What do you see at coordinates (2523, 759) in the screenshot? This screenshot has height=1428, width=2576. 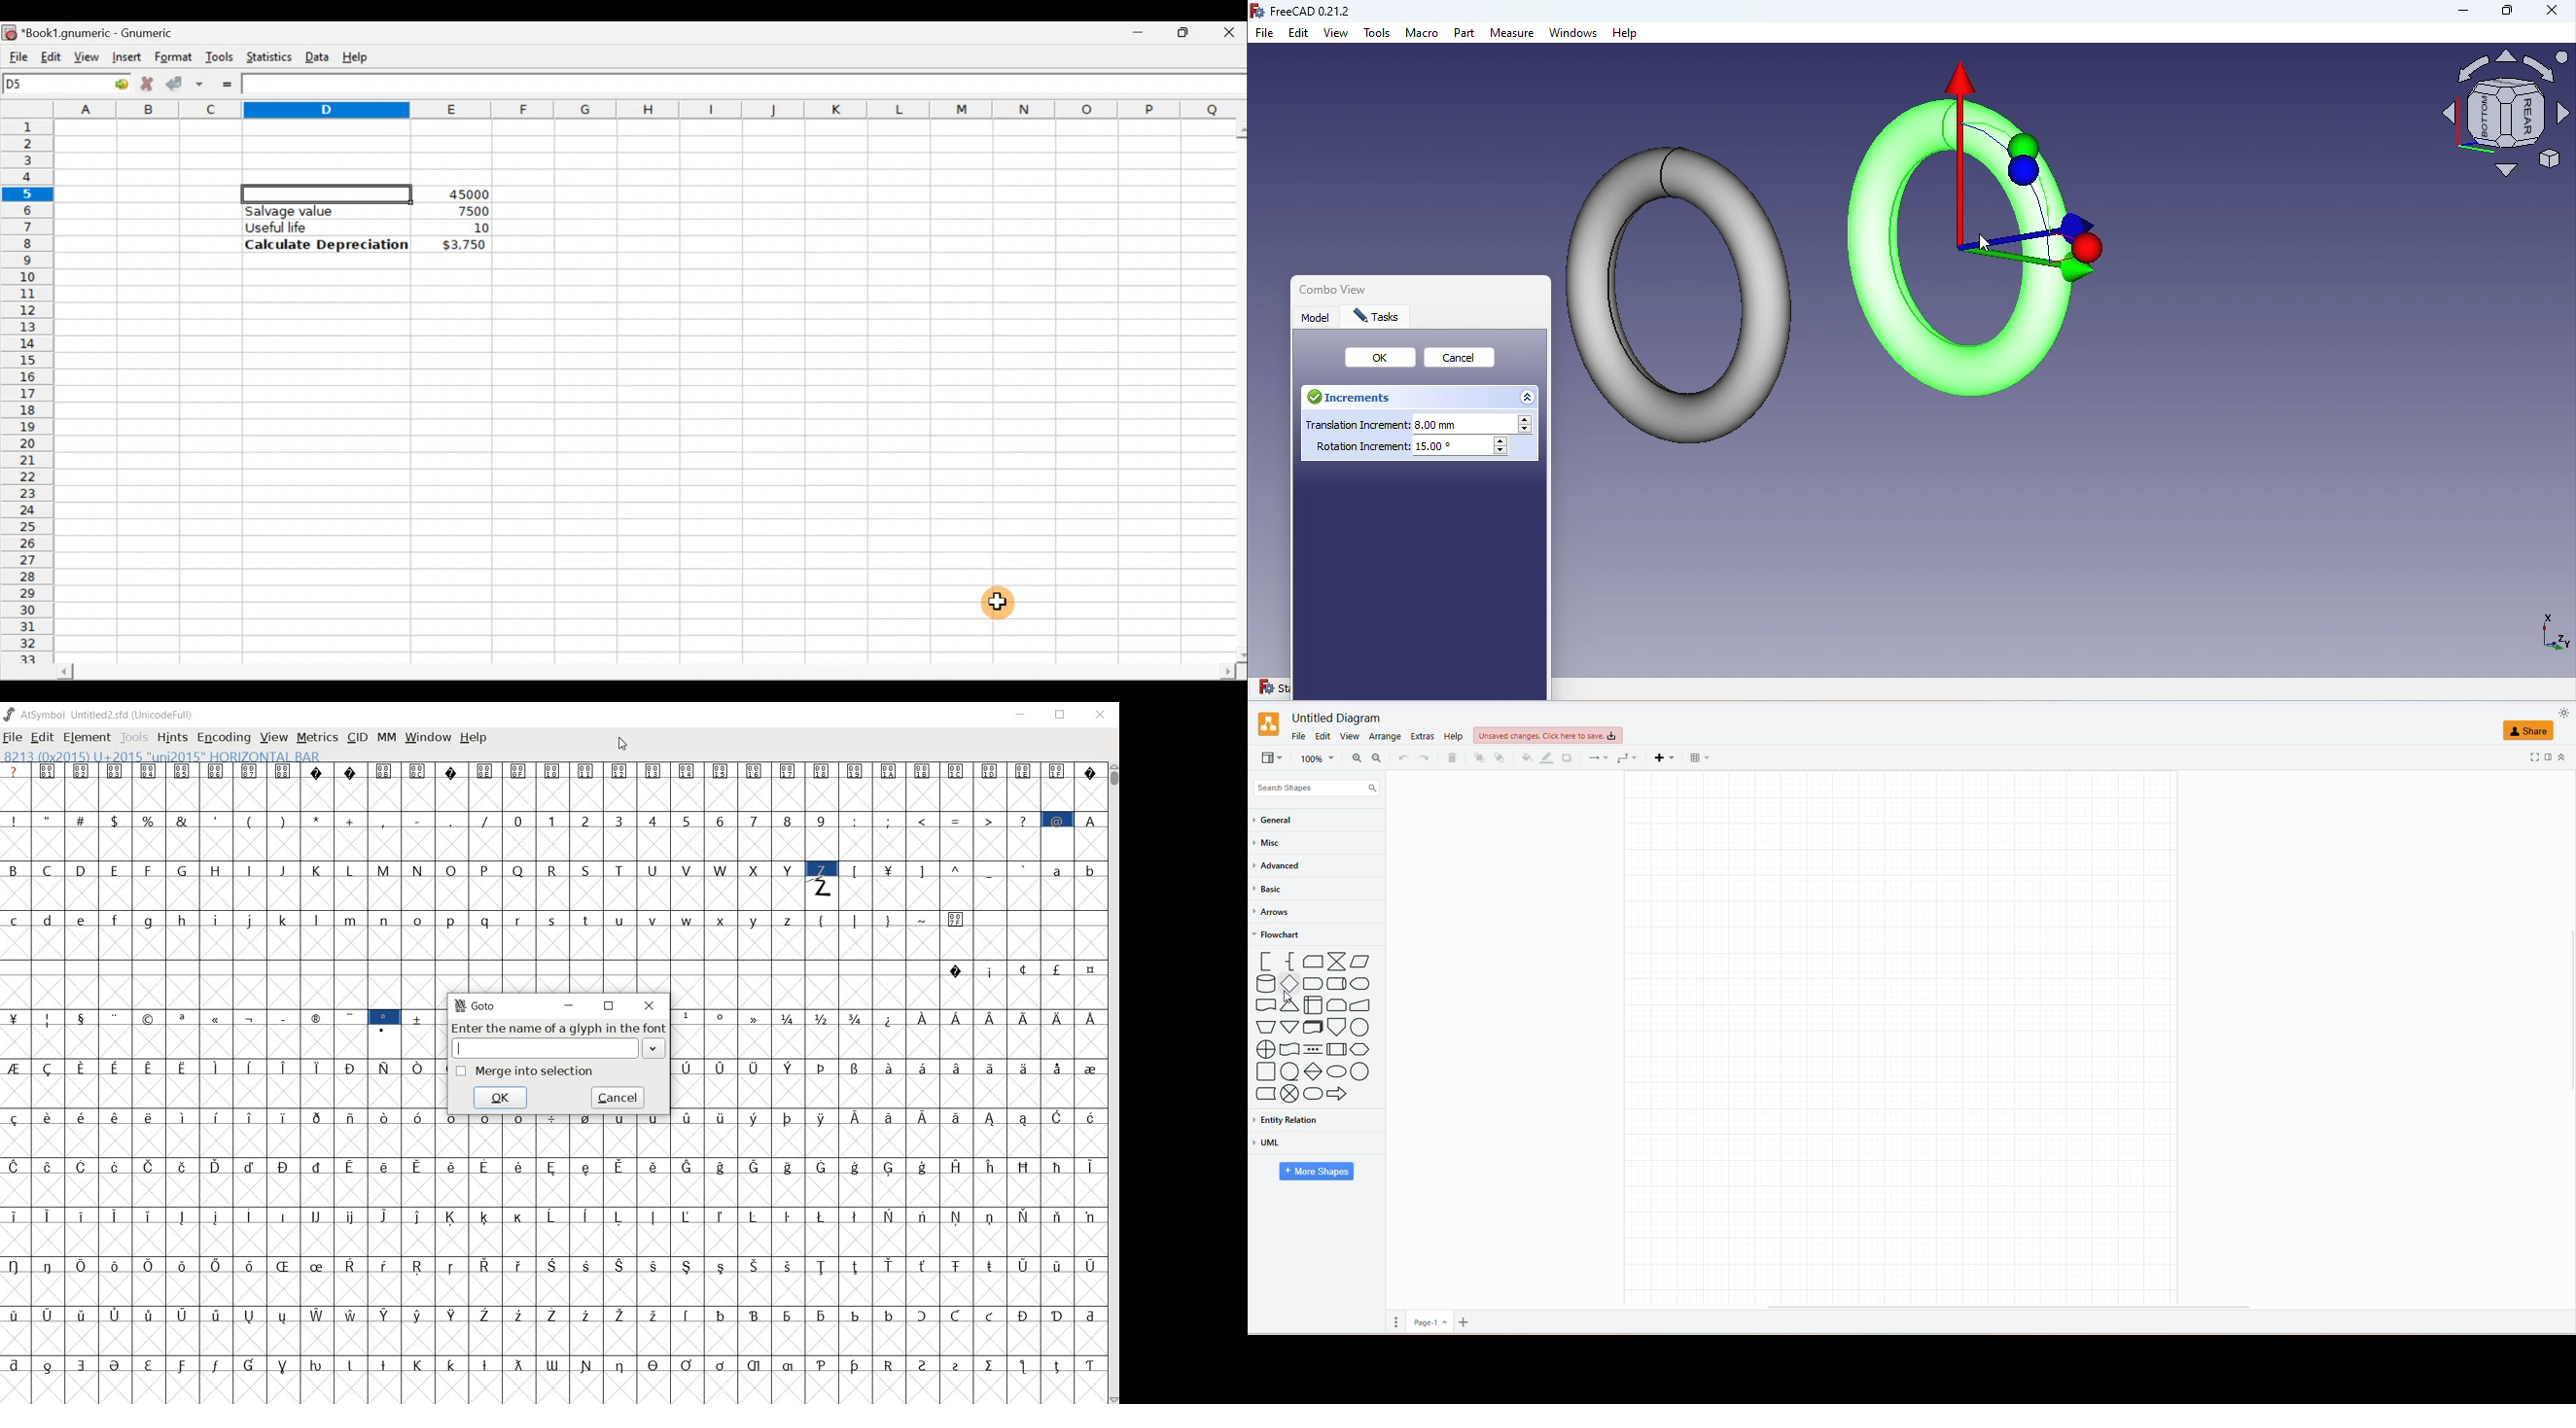 I see `FULLSCREEN` at bounding box center [2523, 759].